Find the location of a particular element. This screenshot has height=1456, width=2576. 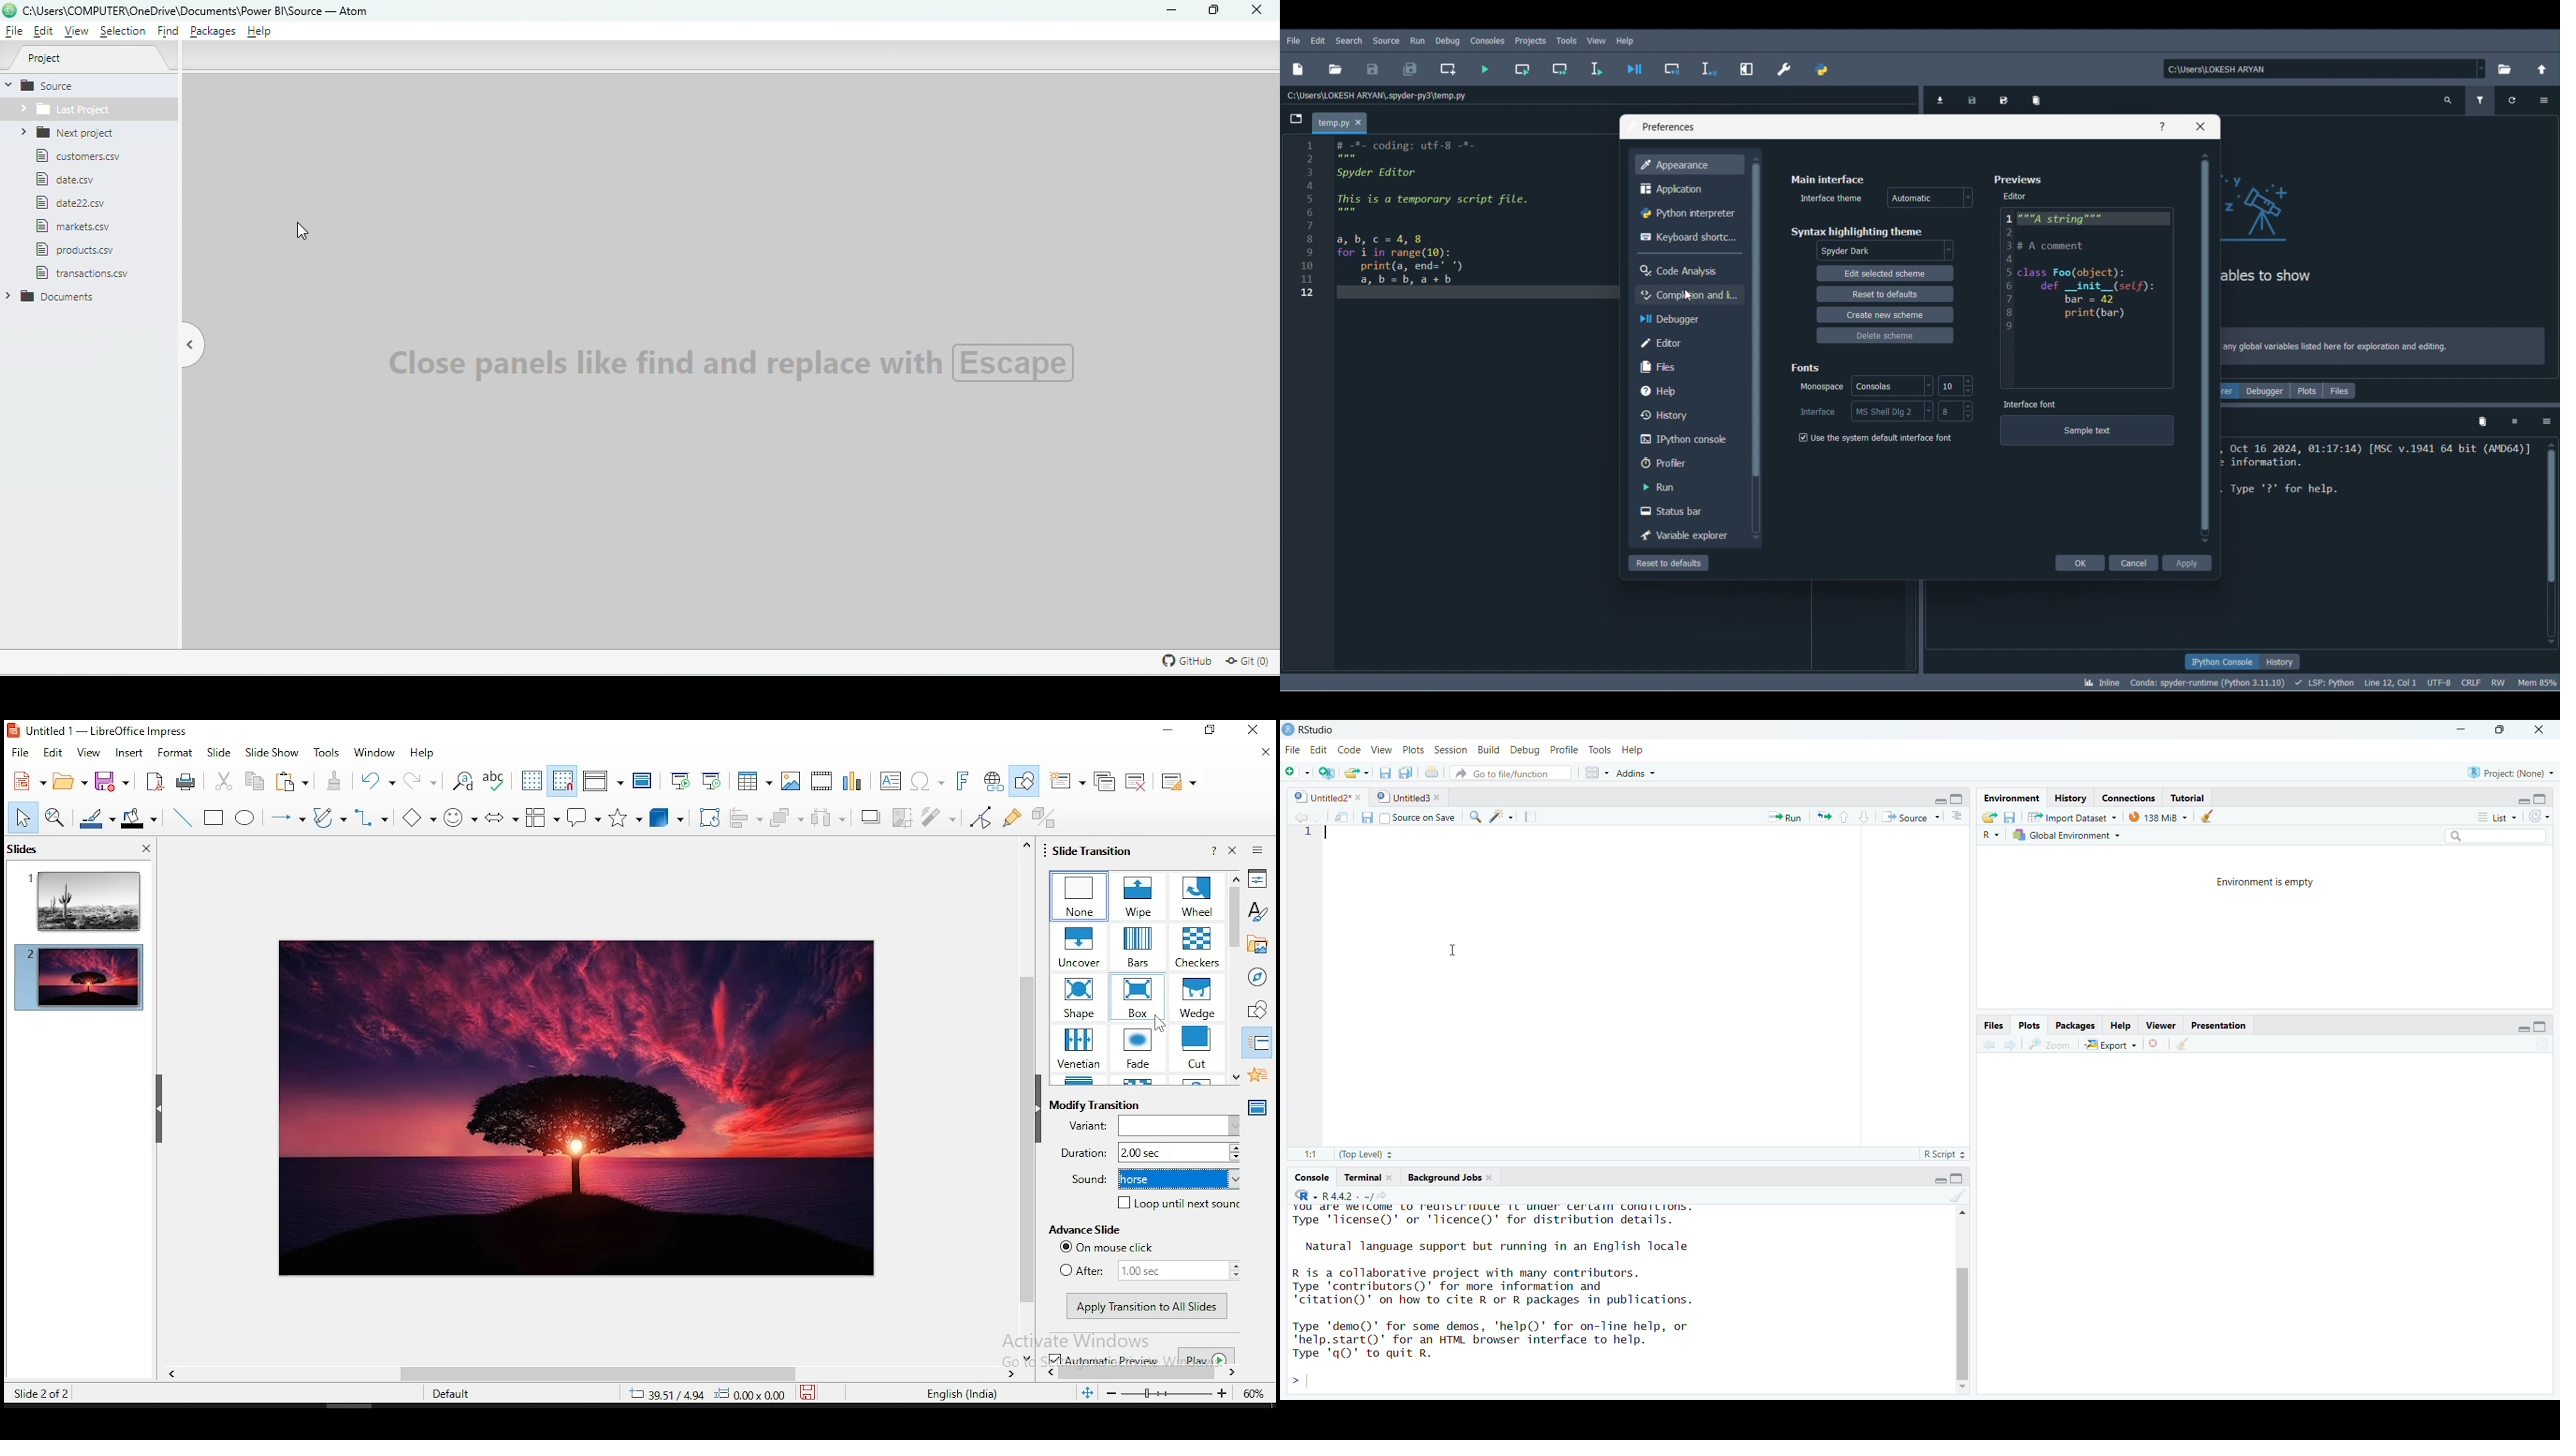

New file is located at coordinates (1358, 771).